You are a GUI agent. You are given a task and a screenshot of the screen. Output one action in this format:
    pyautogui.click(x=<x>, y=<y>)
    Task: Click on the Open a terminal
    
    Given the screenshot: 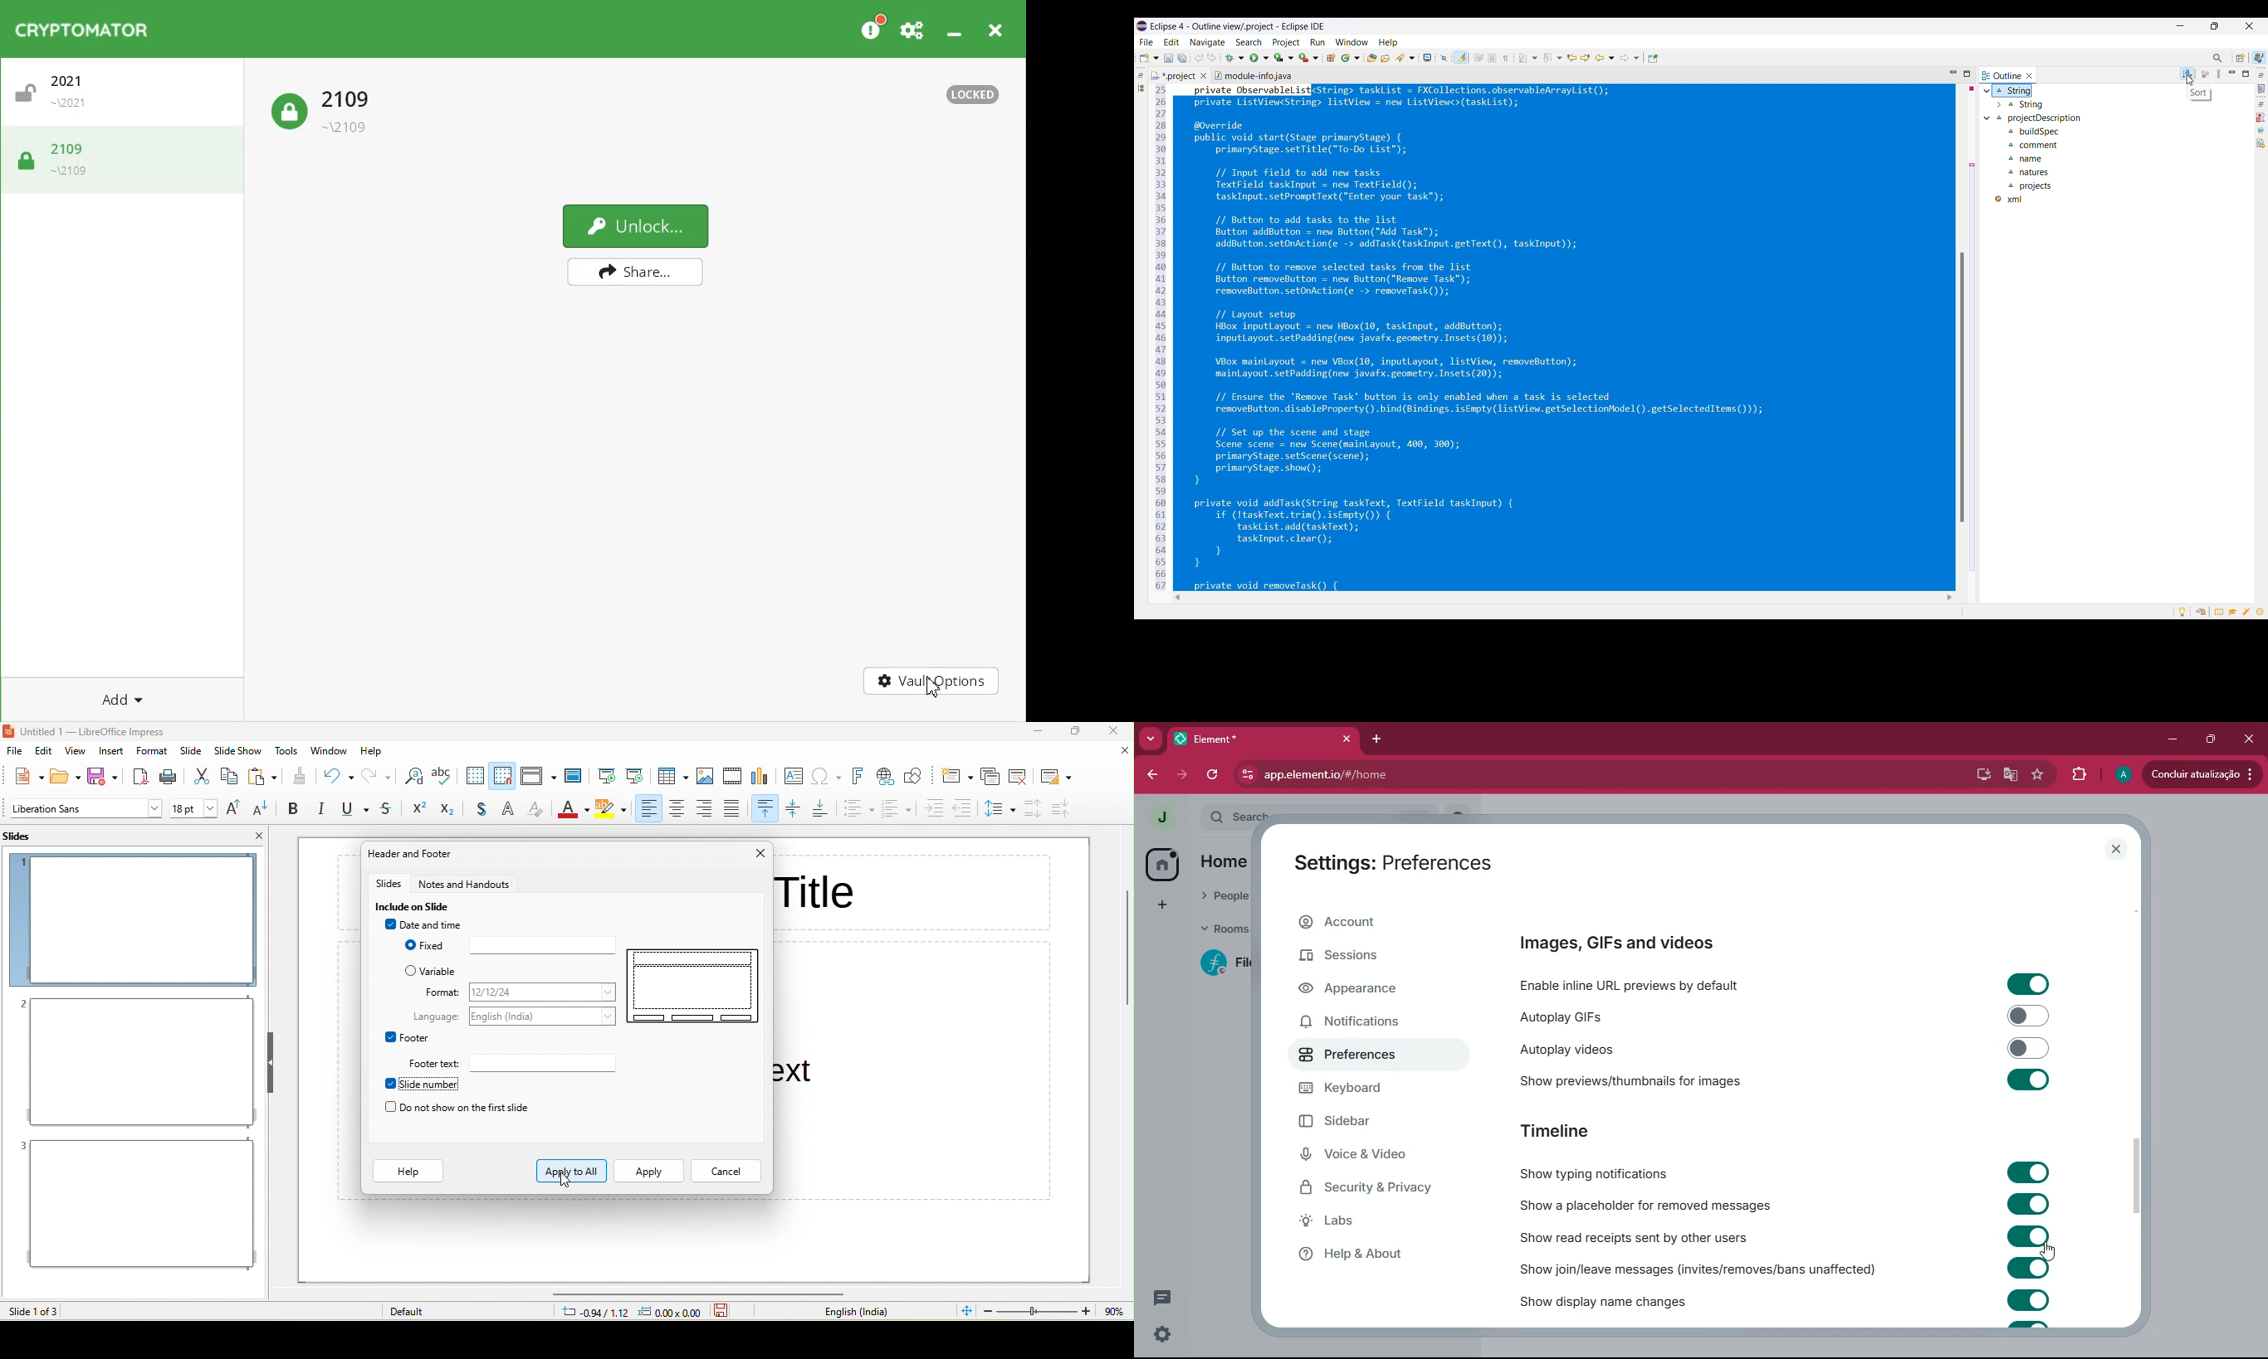 What is the action you would take?
    pyautogui.click(x=1428, y=57)
    